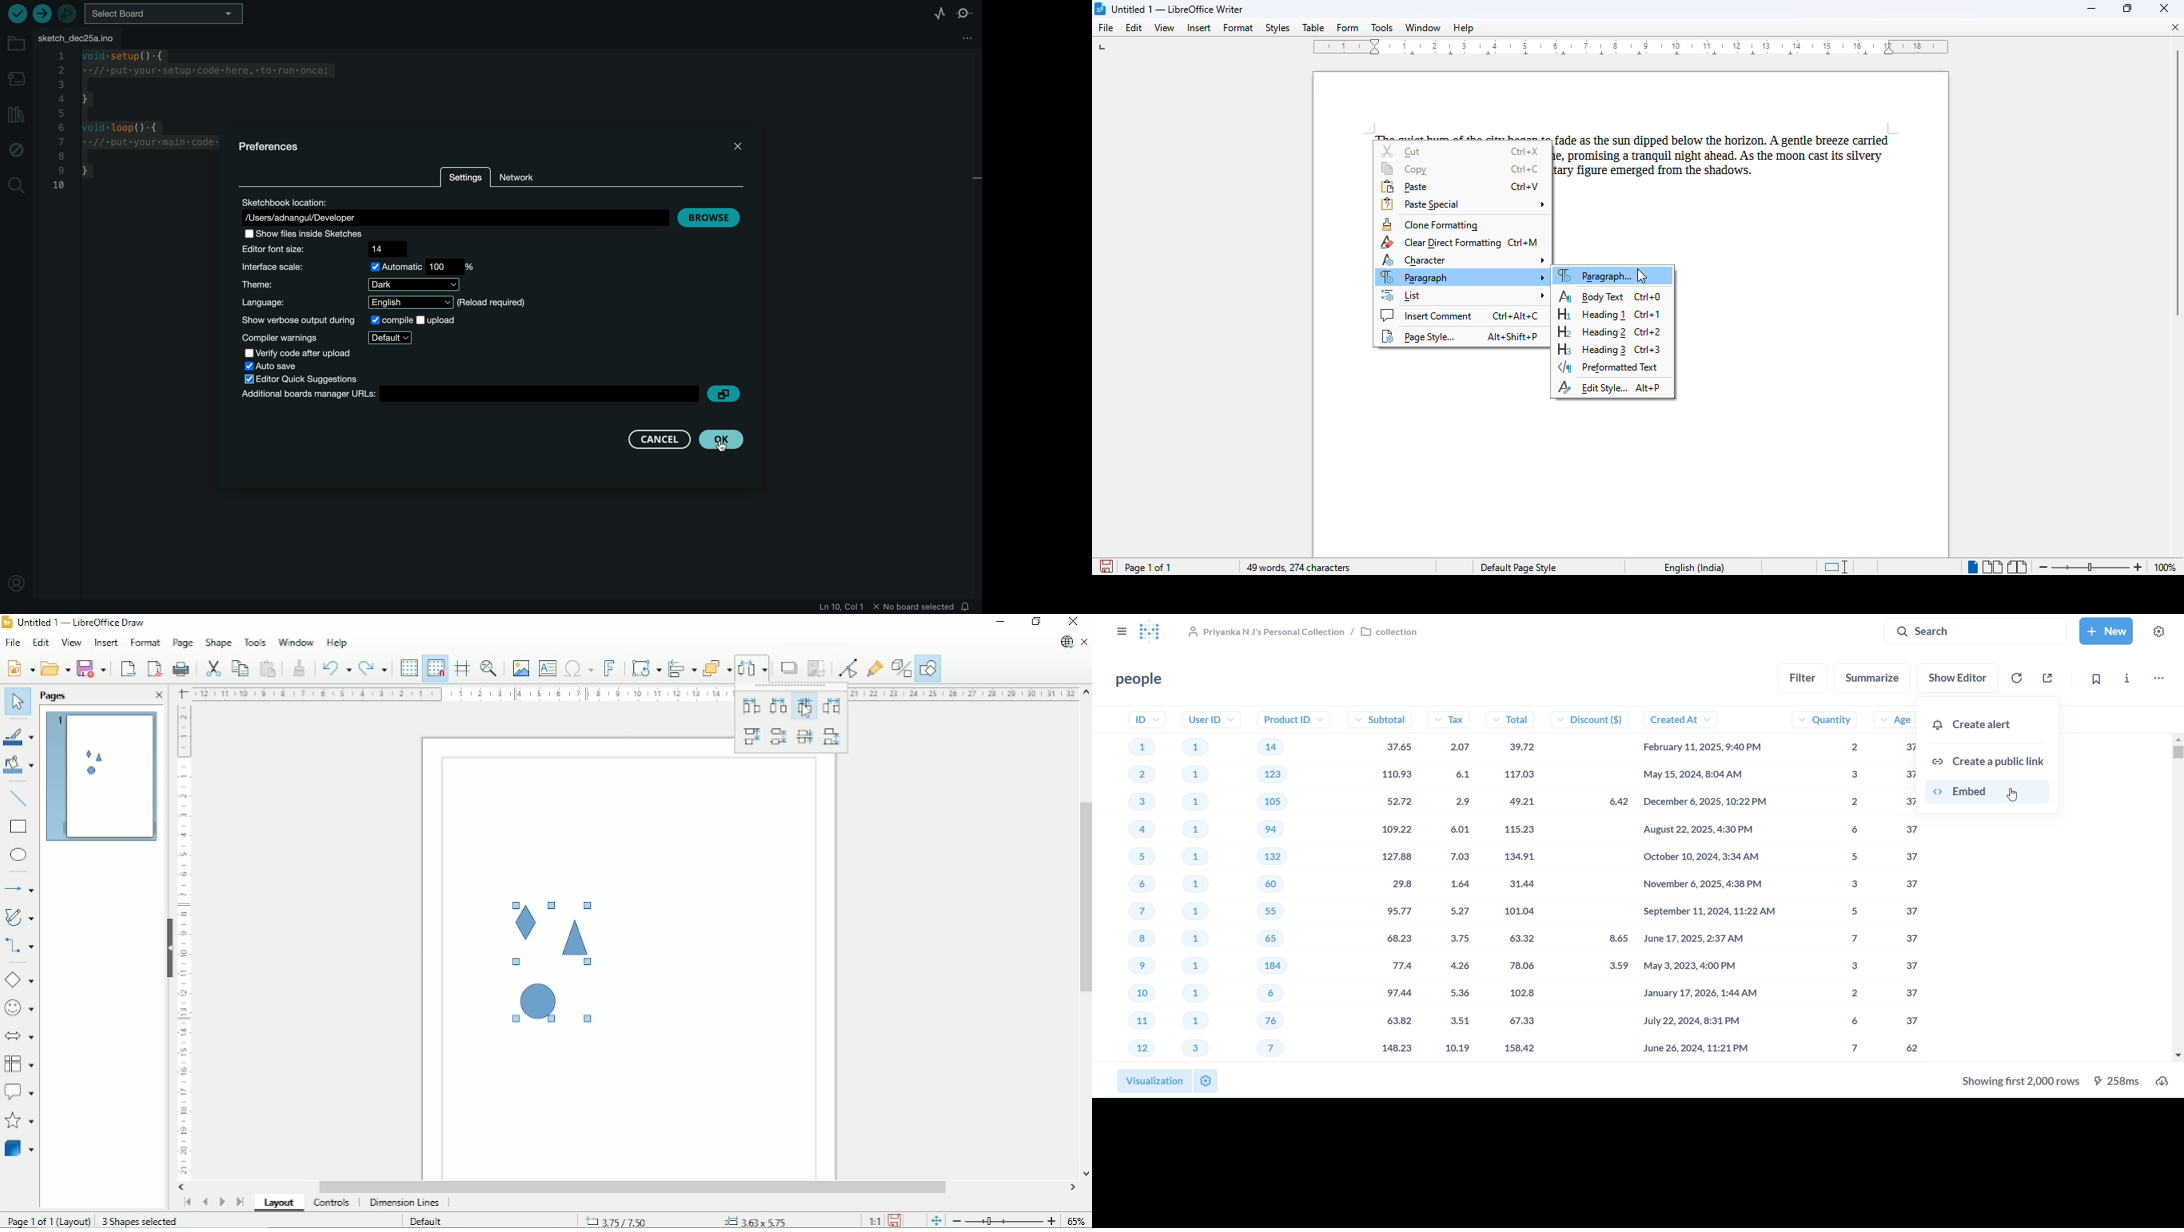 The height and width of the screenshot is (1232, 2184). Describe the element at coordinates (105, 642) in the screenshot. I see `Insert` at that location.